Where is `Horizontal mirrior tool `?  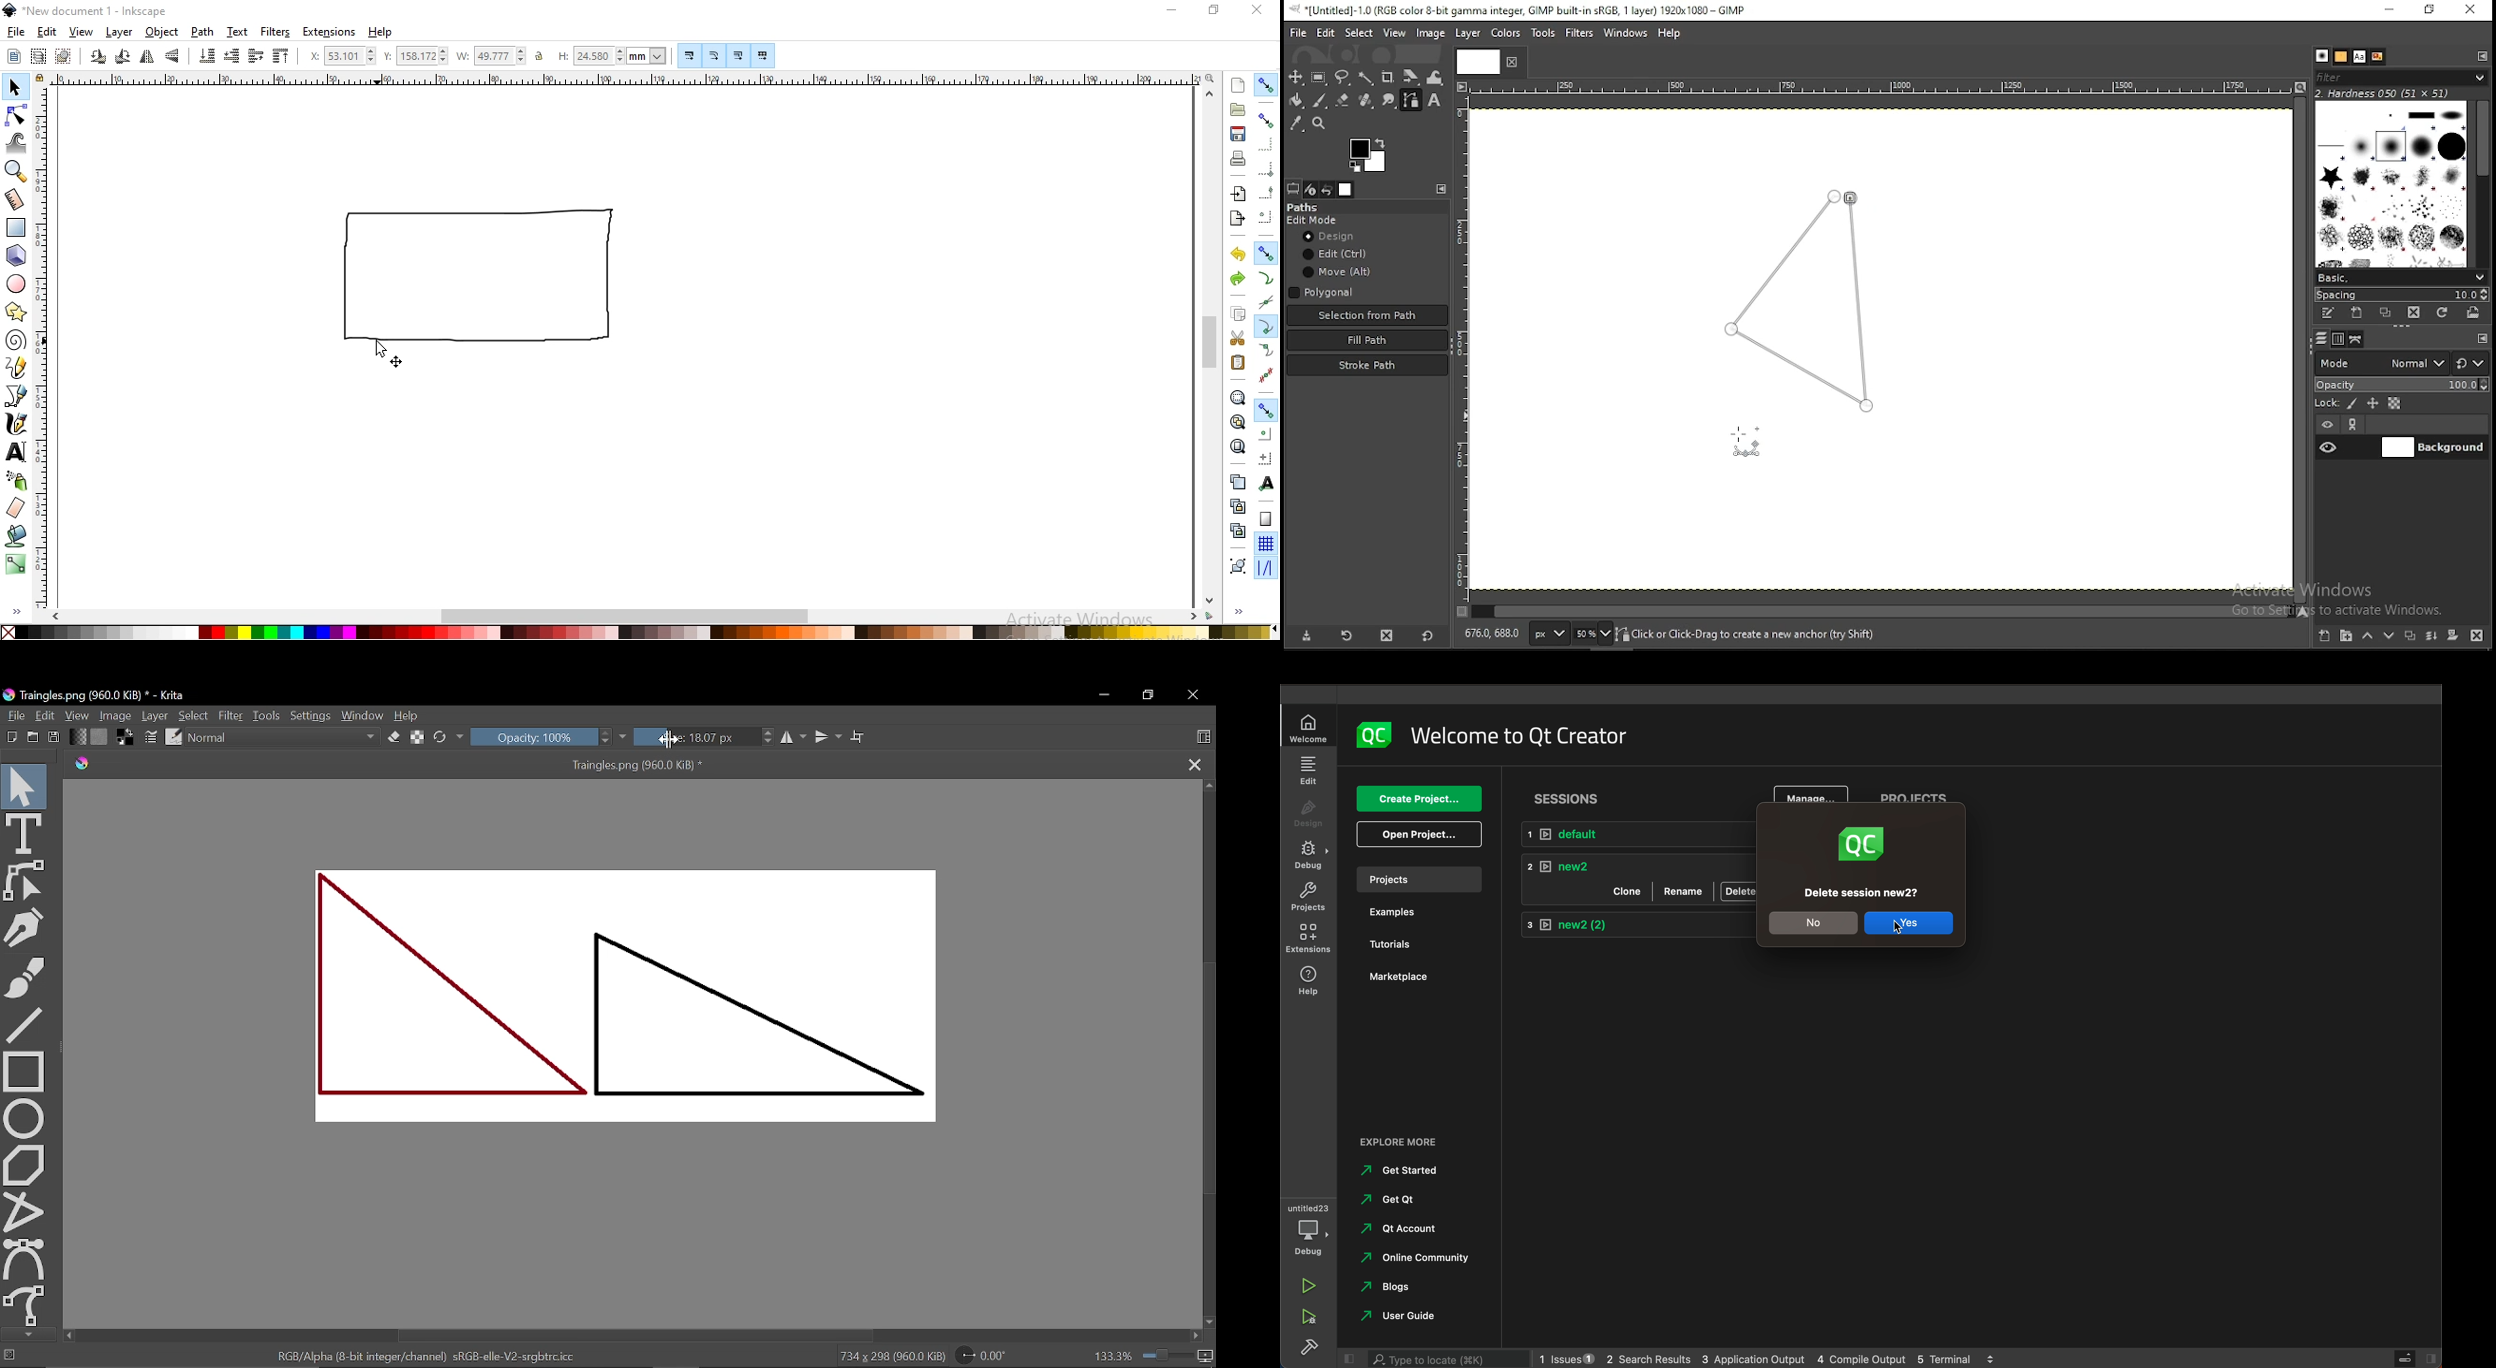
Horizontal mirrior tool  is located at coordinates (795, 737).